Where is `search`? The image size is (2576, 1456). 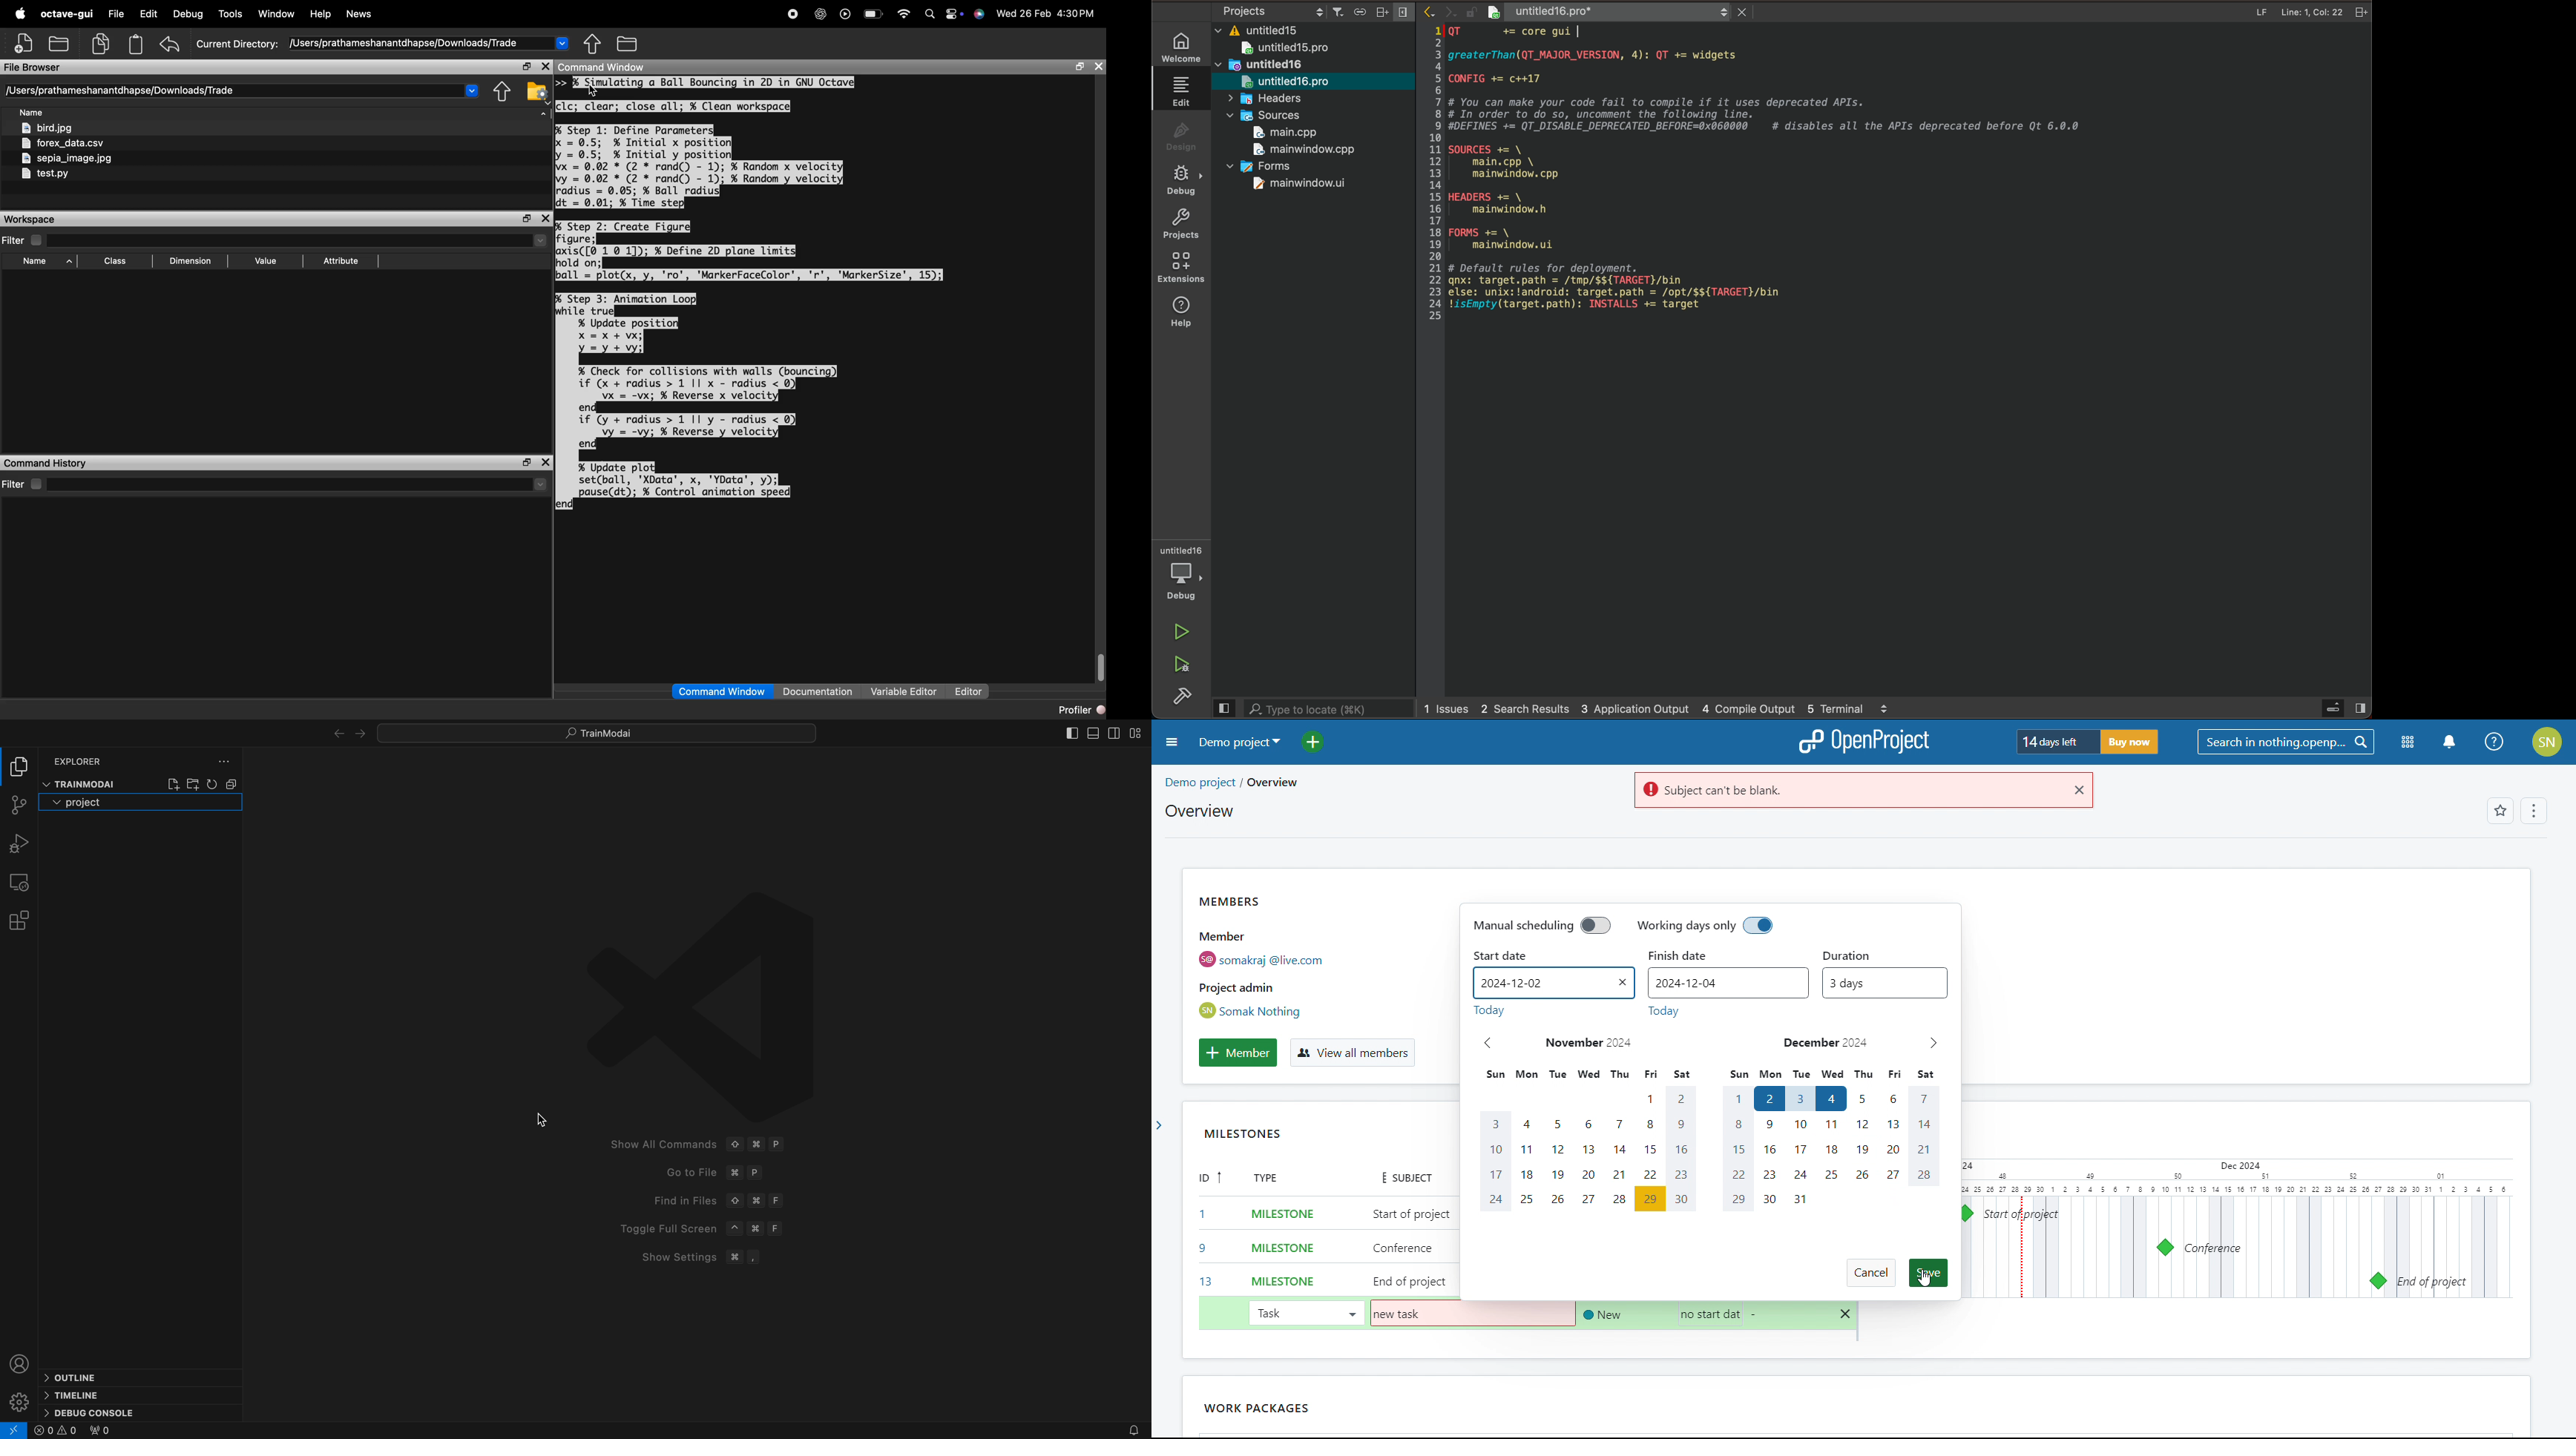
search is located at coordinates (1310, 709).